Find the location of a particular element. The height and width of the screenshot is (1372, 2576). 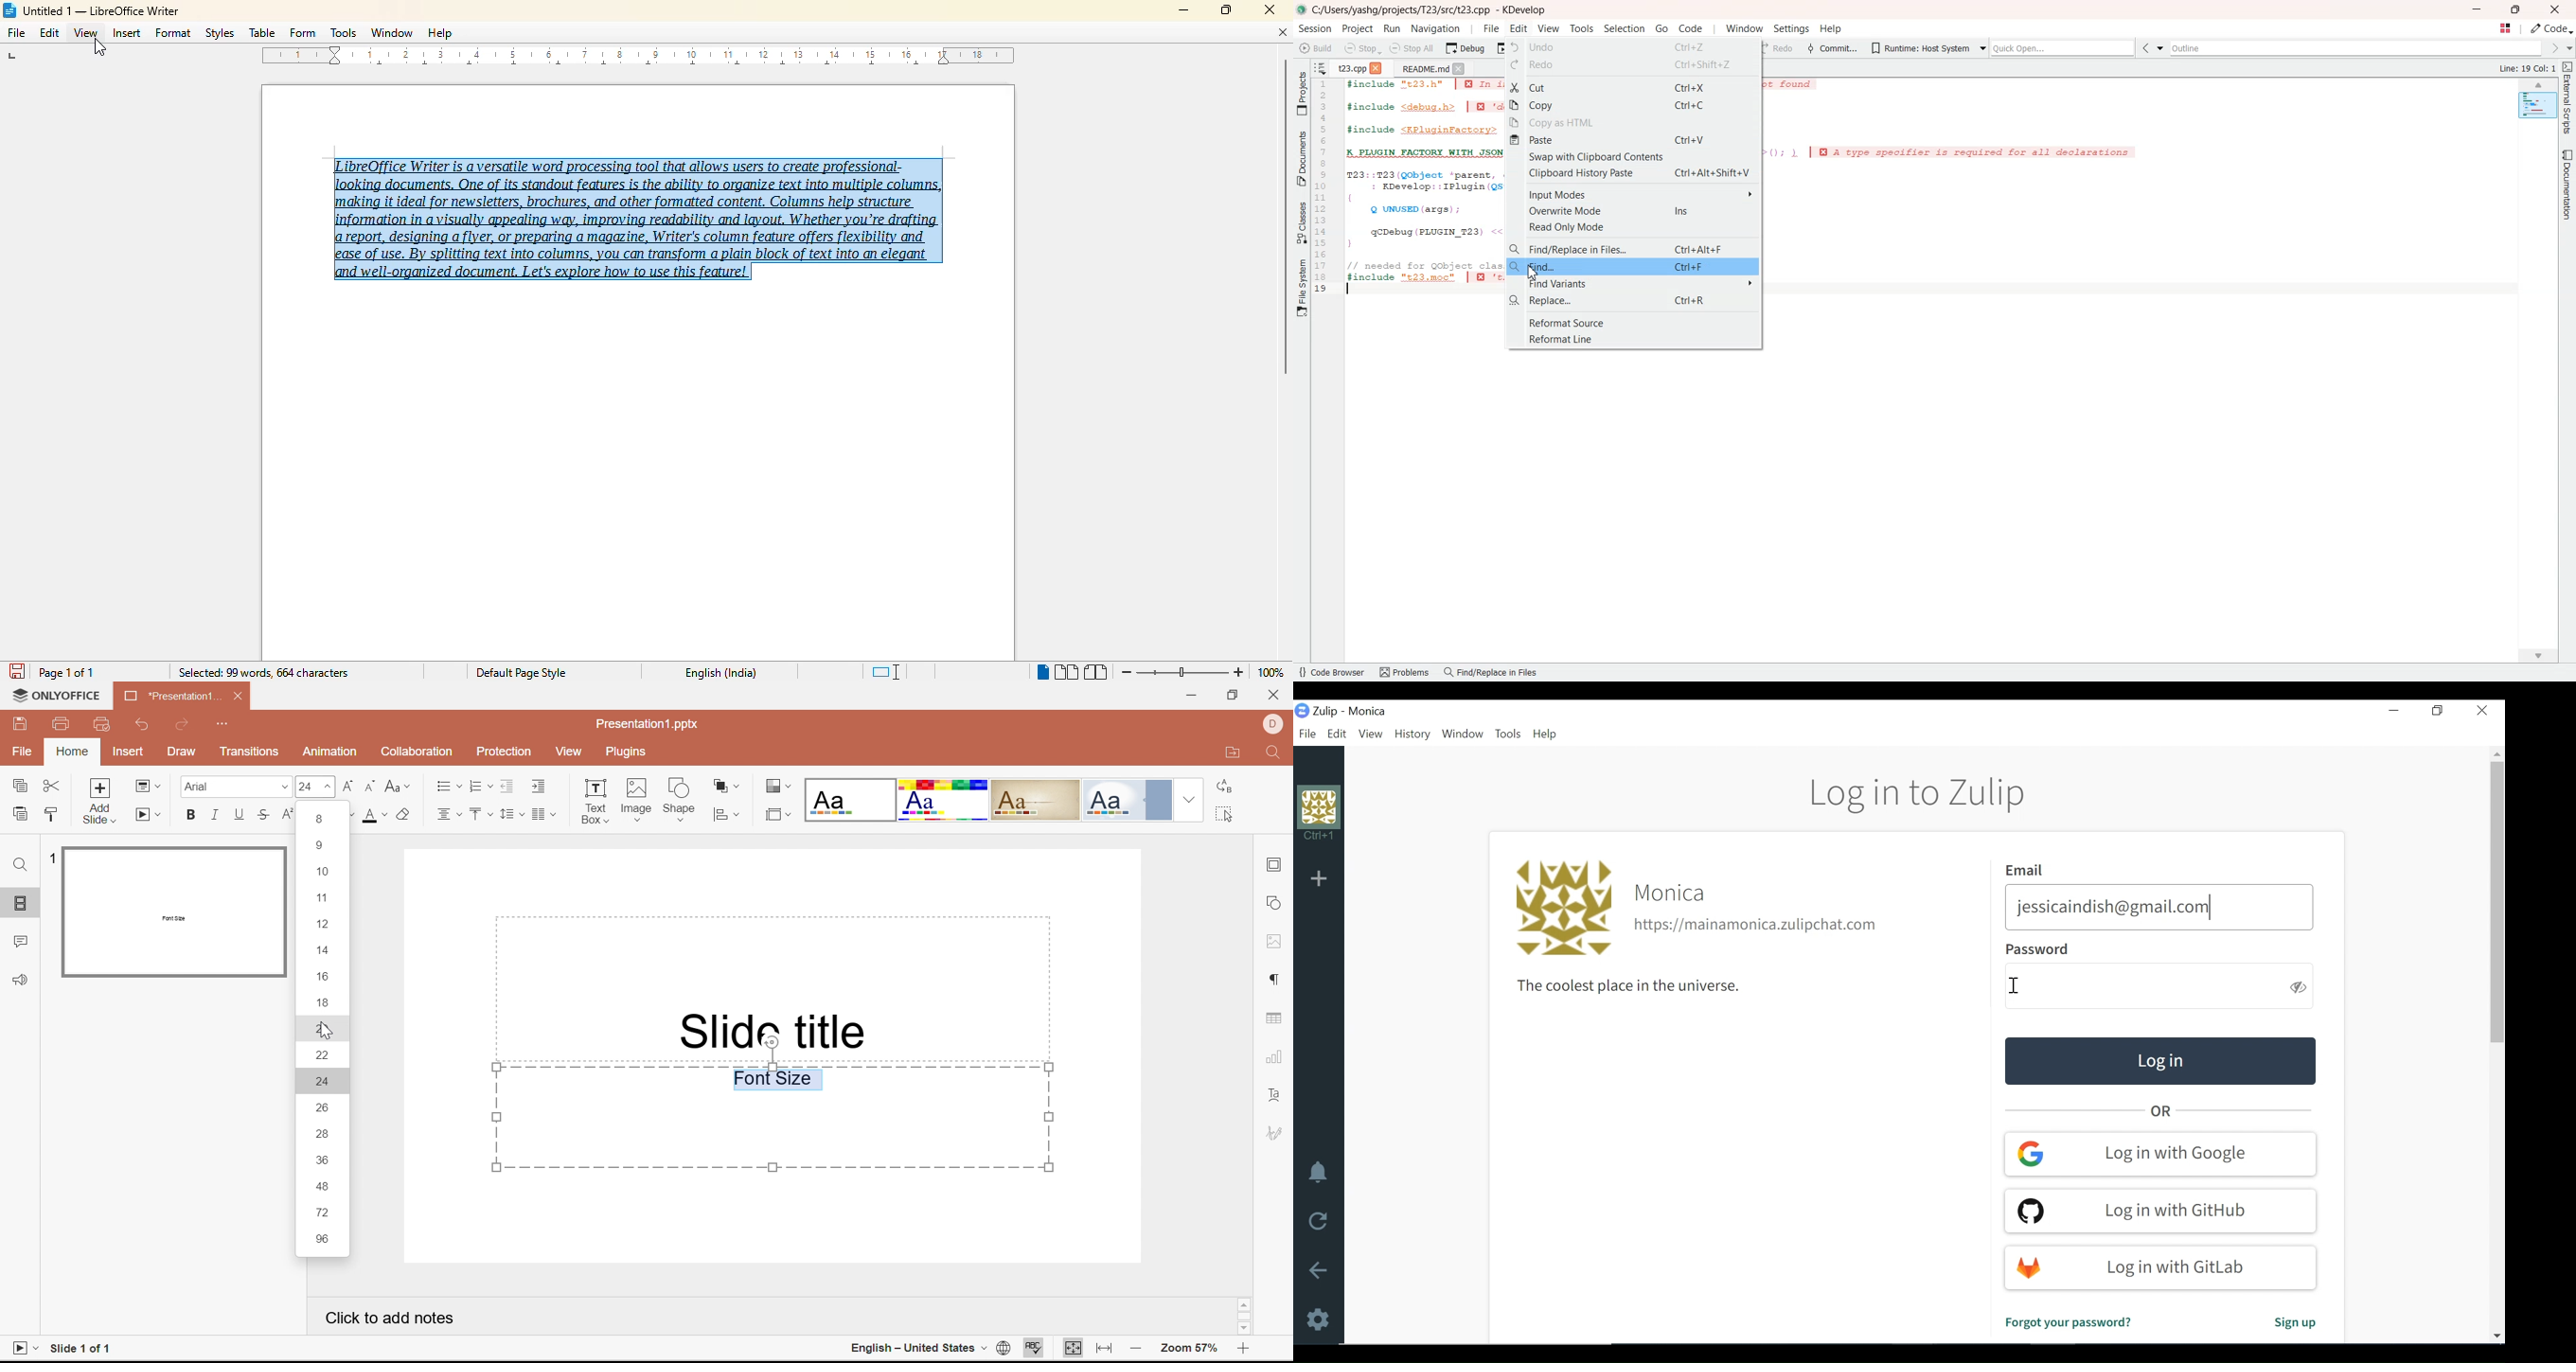

help is located at coordinates (440, 33).